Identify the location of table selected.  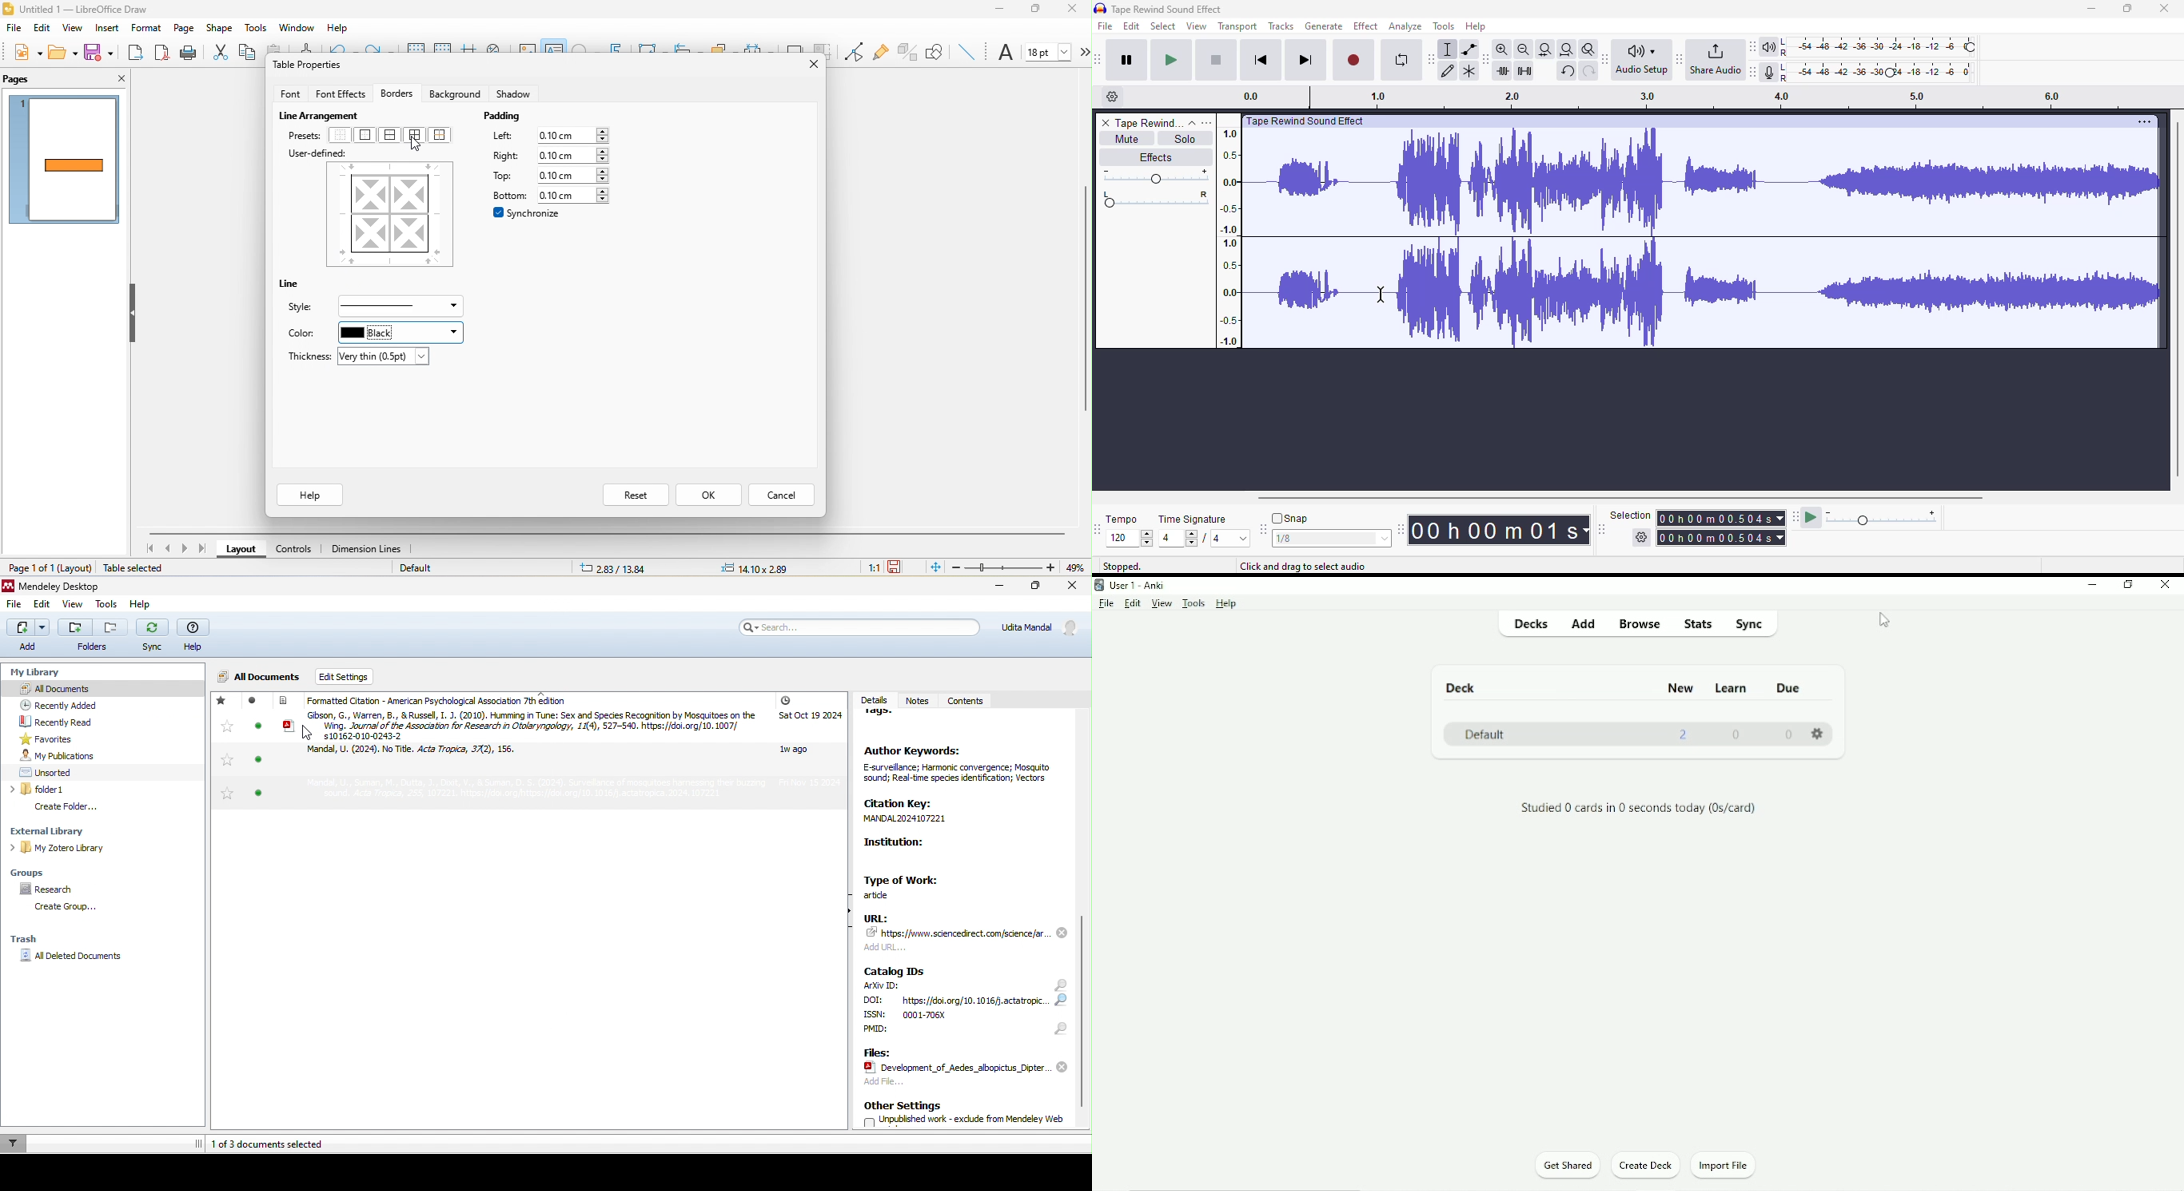
(136, 569).